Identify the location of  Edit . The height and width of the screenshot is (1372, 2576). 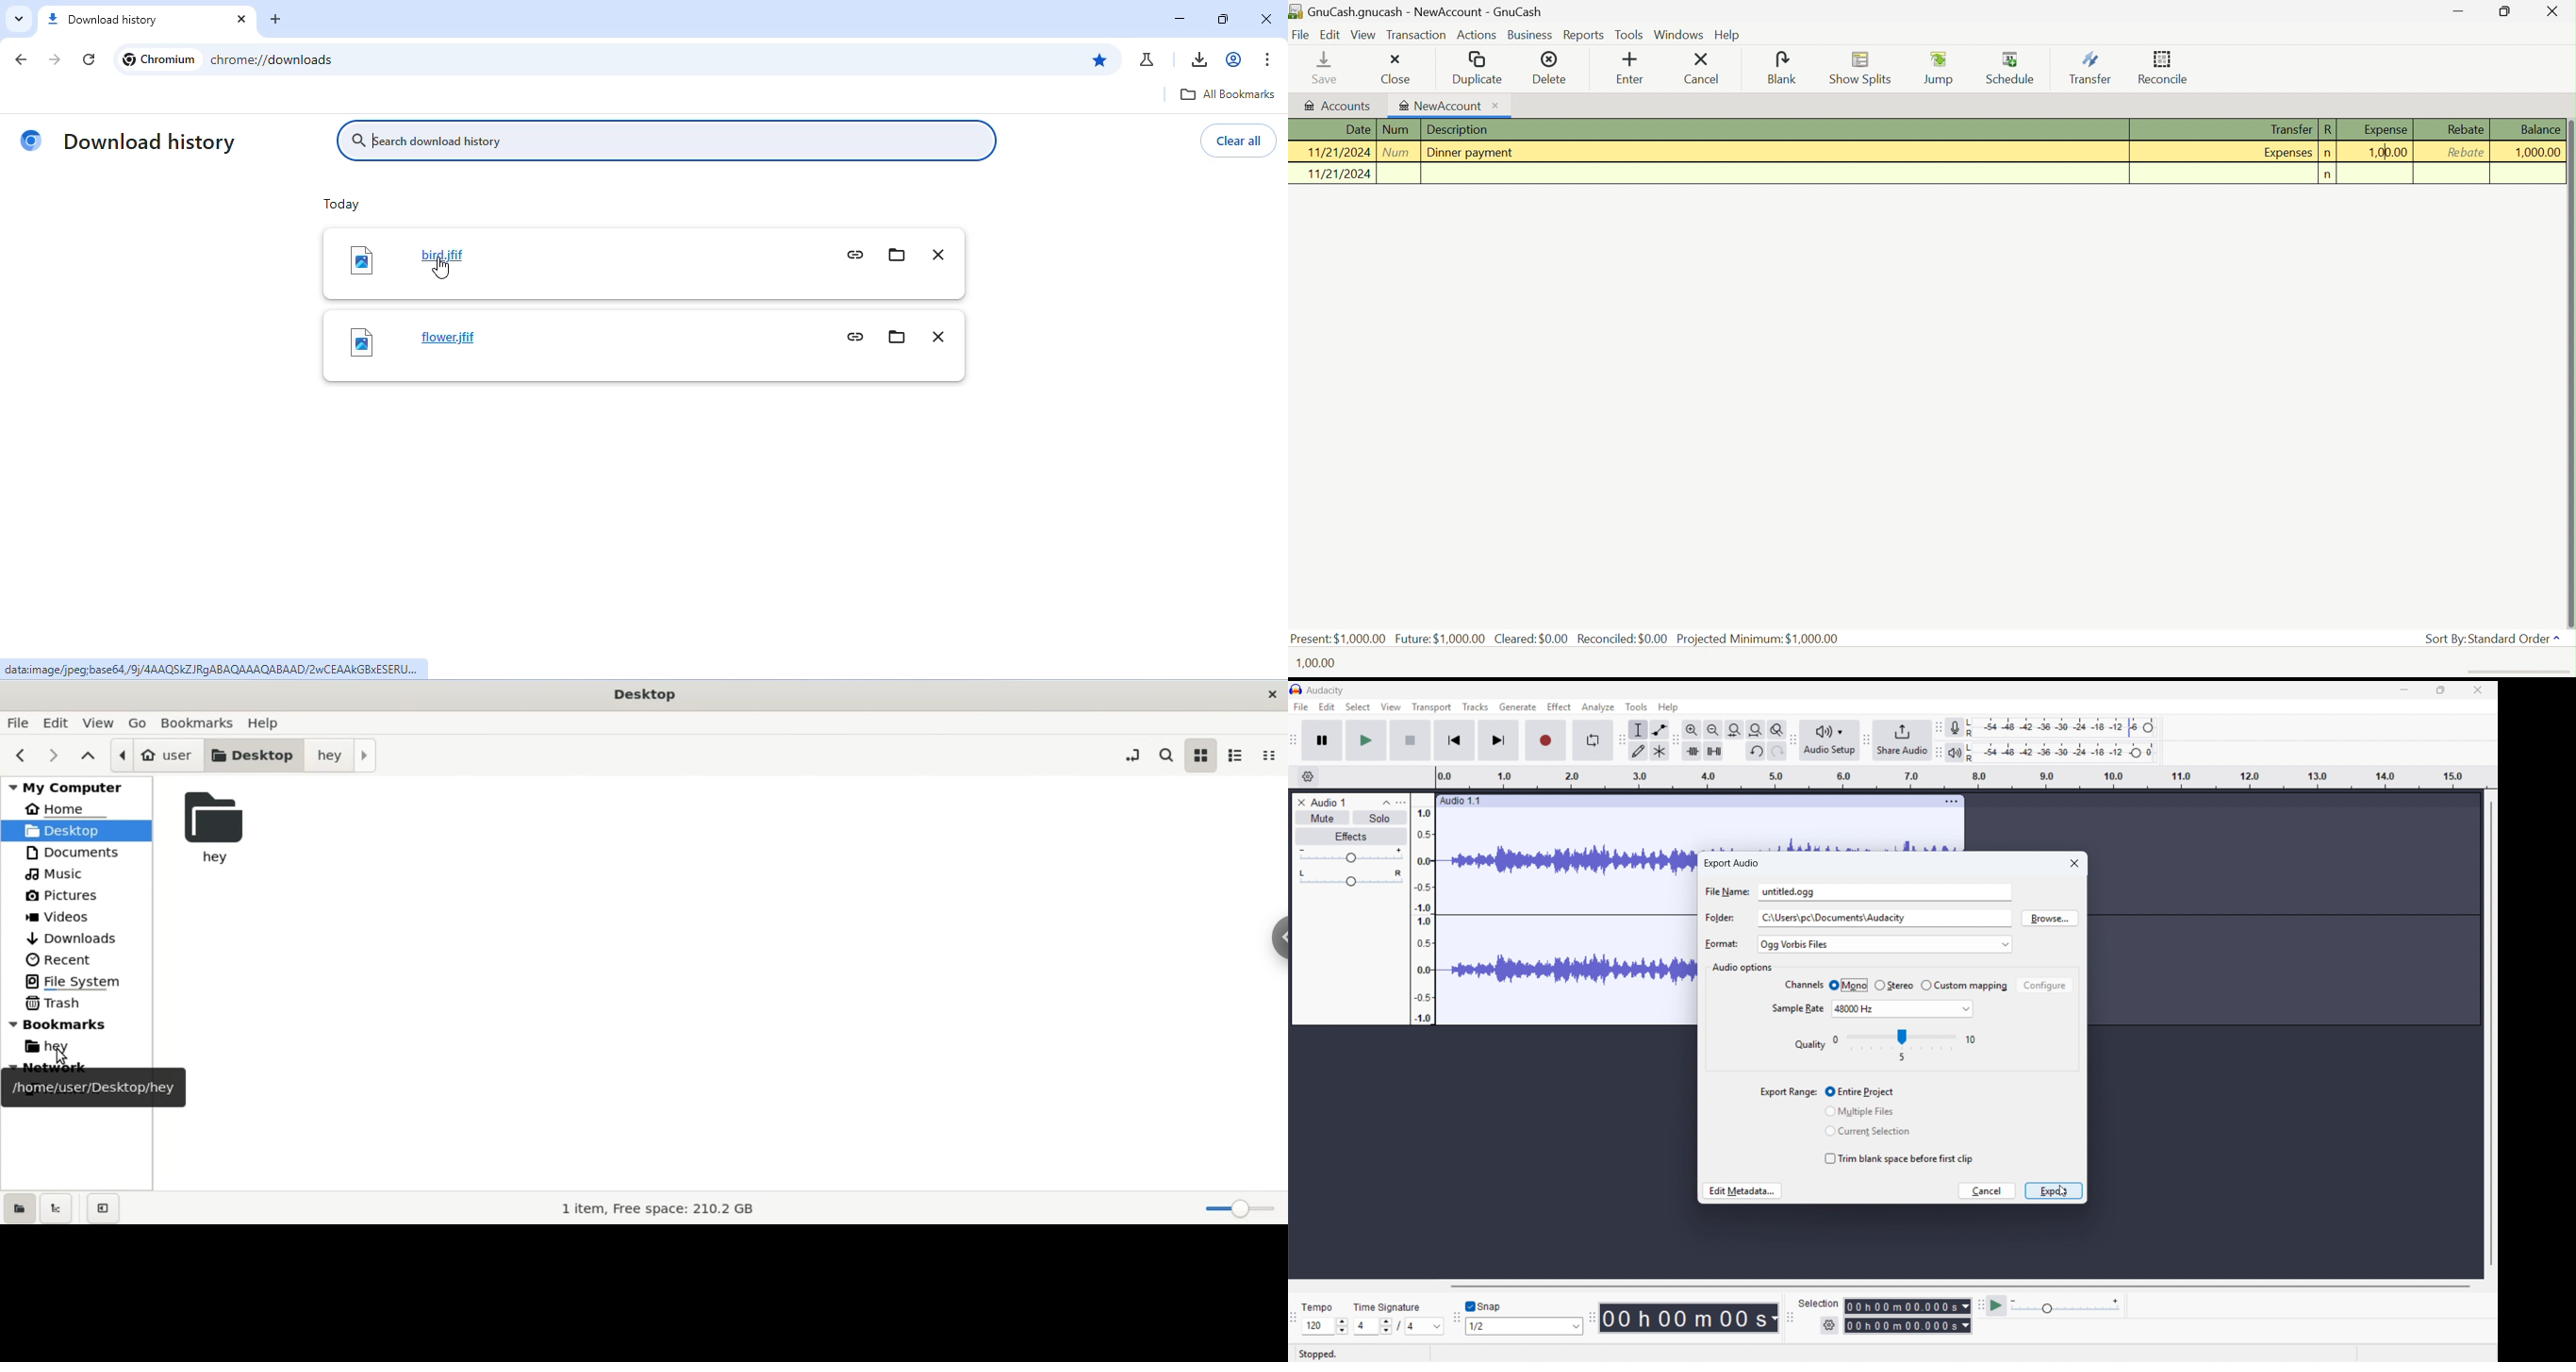
(1326, 707).